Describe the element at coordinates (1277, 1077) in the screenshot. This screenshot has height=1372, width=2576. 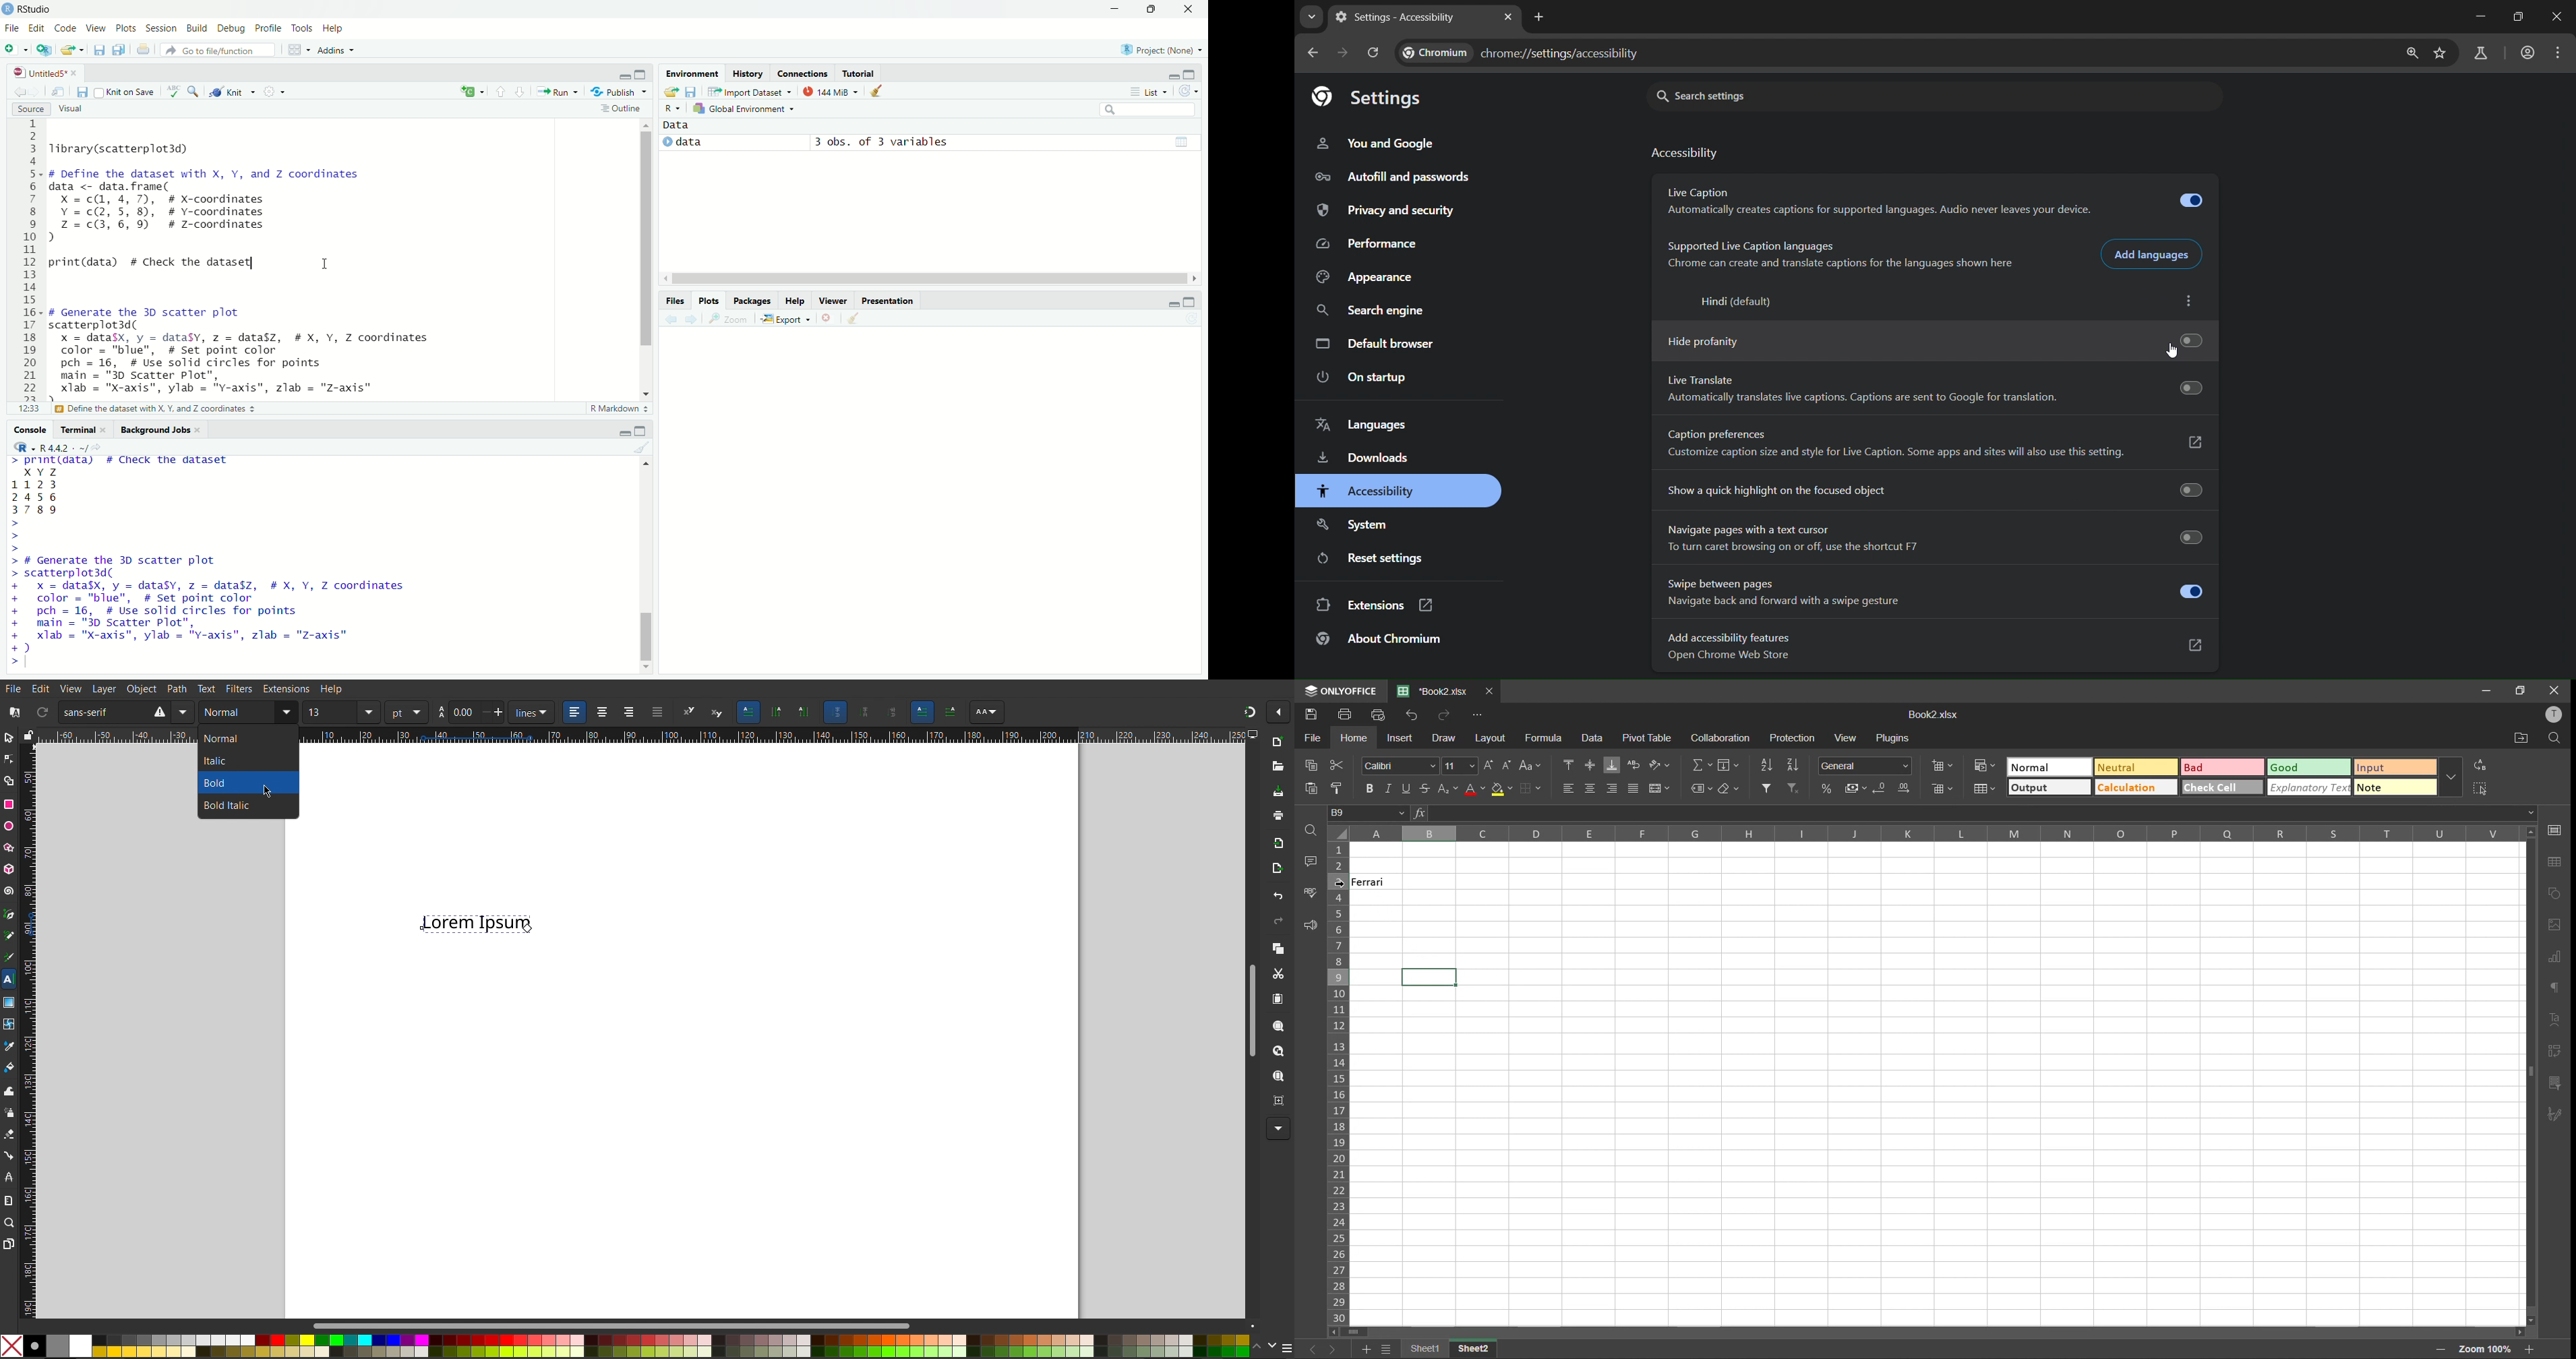
I see `Zoom Page` at that location.